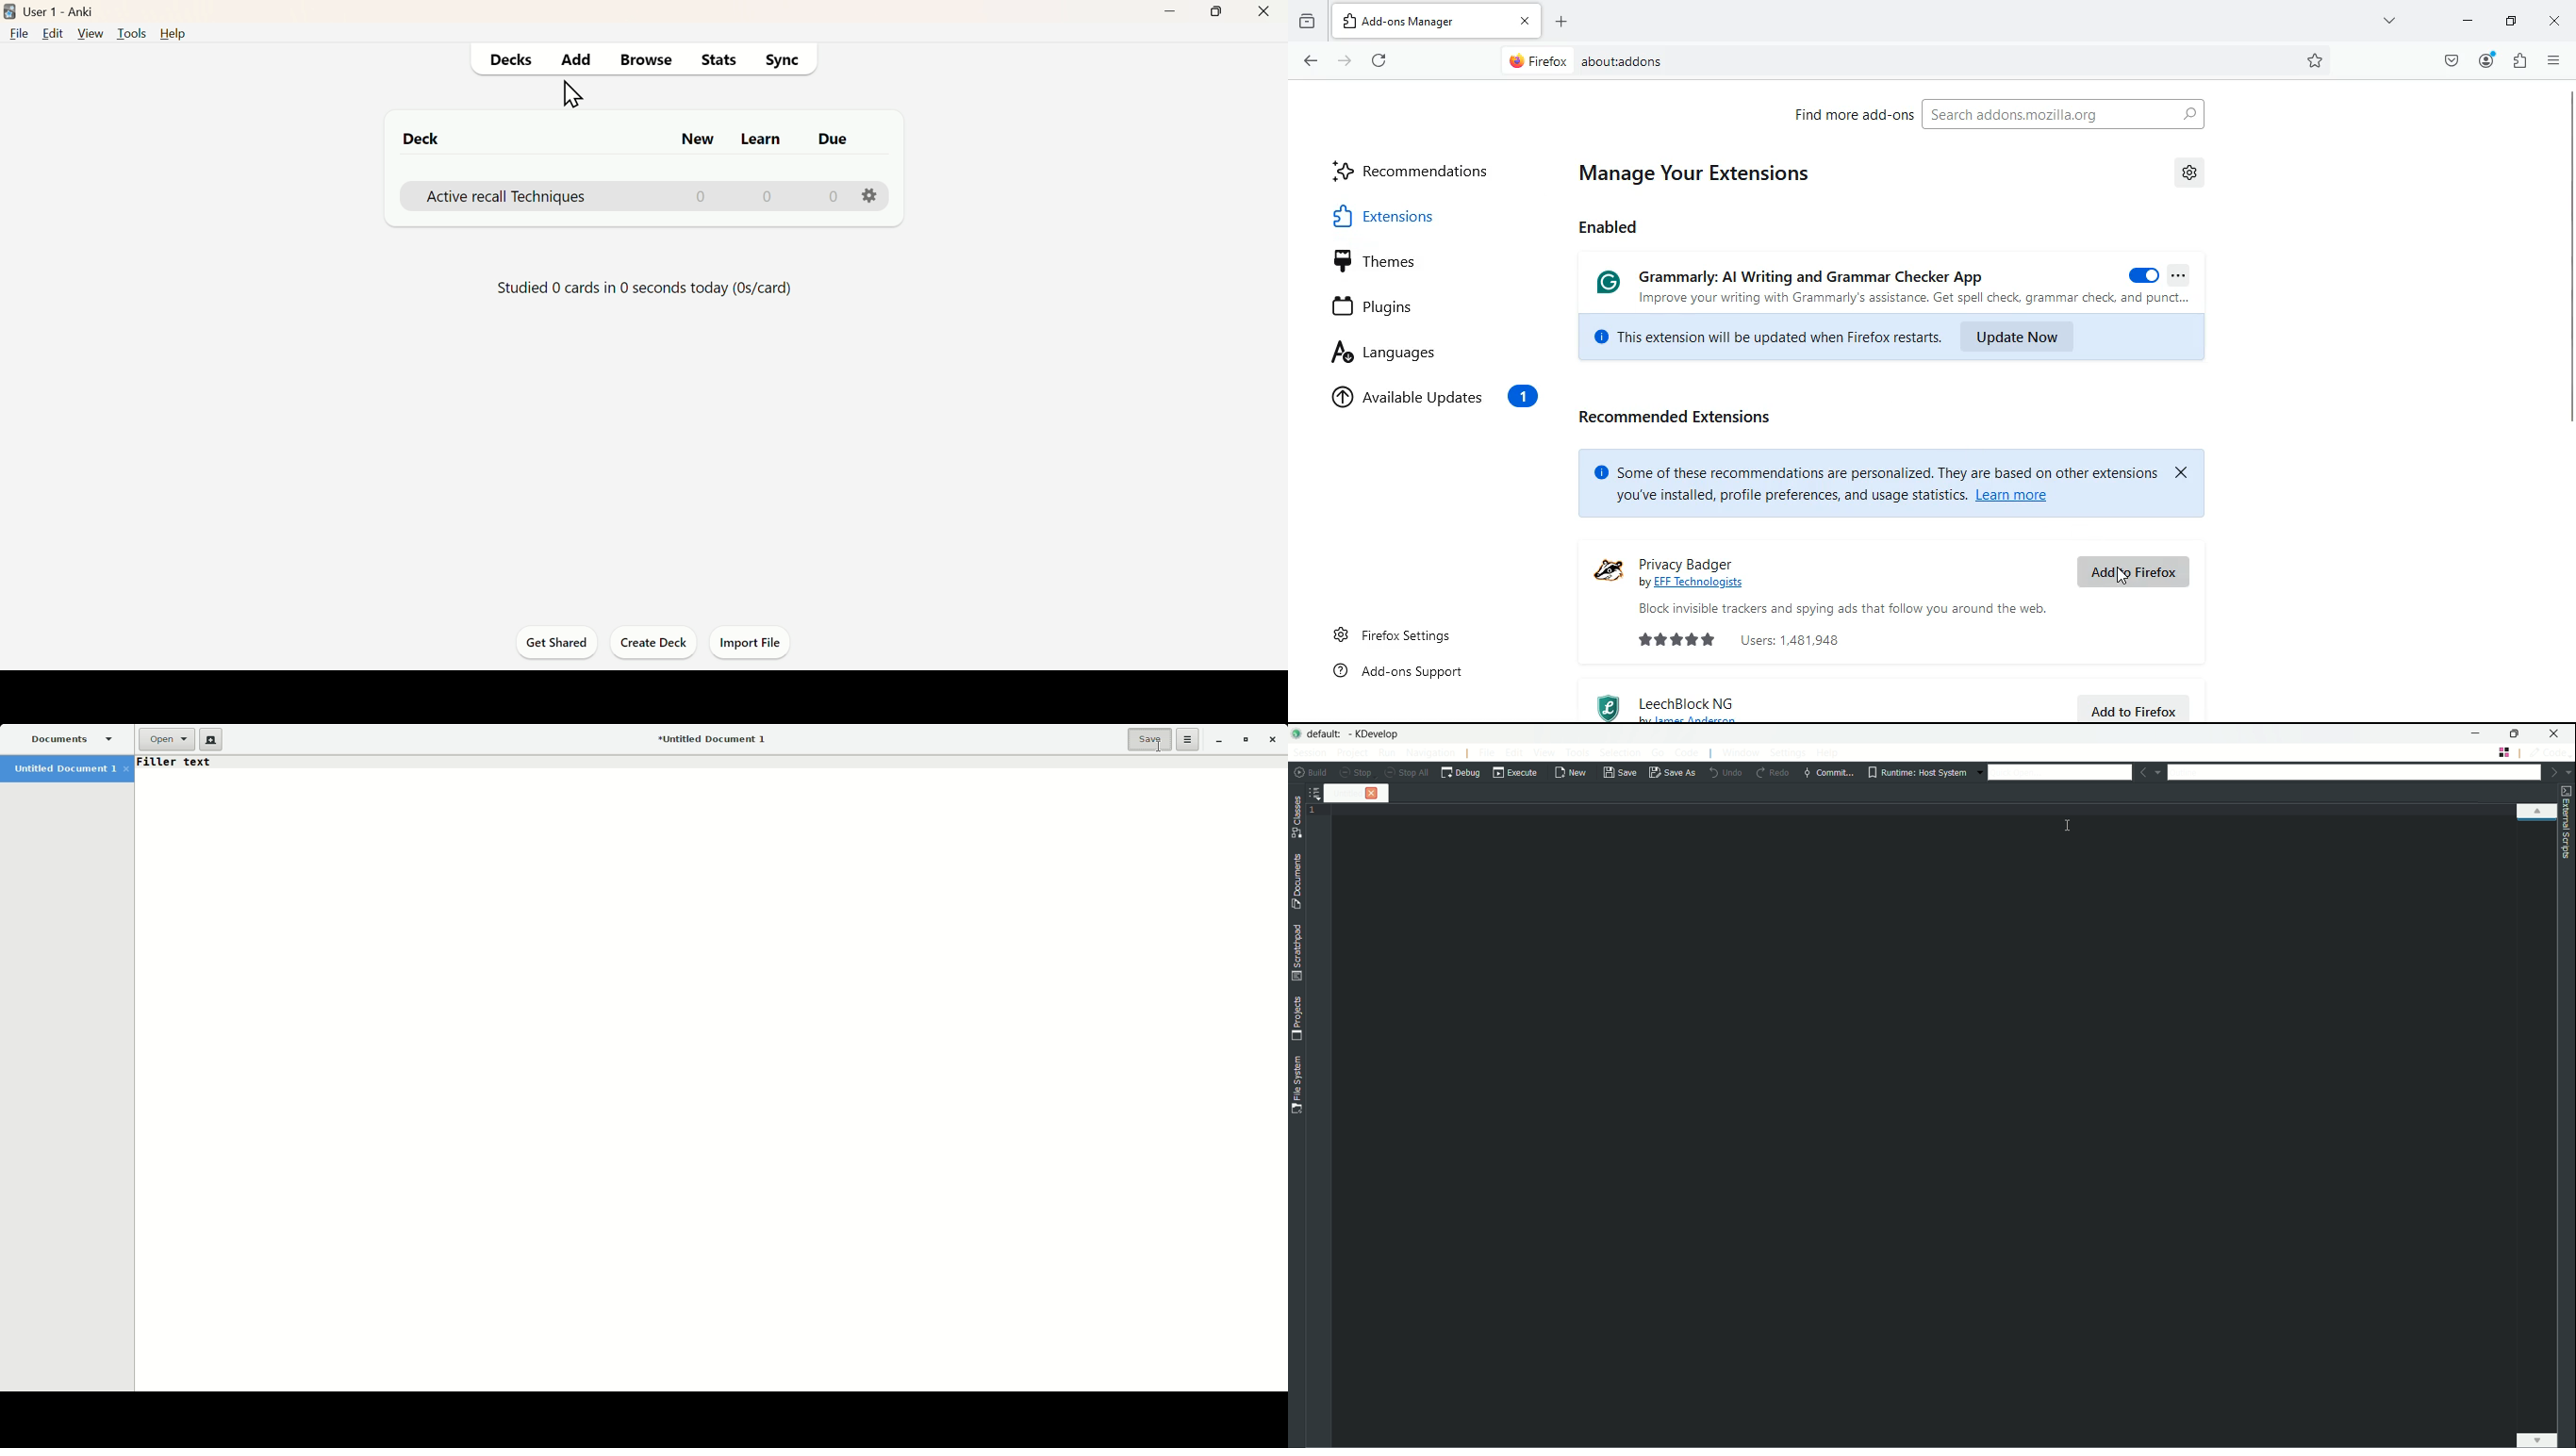 The image size is (2576, 1456). Describe the element at coordinates (2390, 23) in the screenshot. I see `more` at that location.